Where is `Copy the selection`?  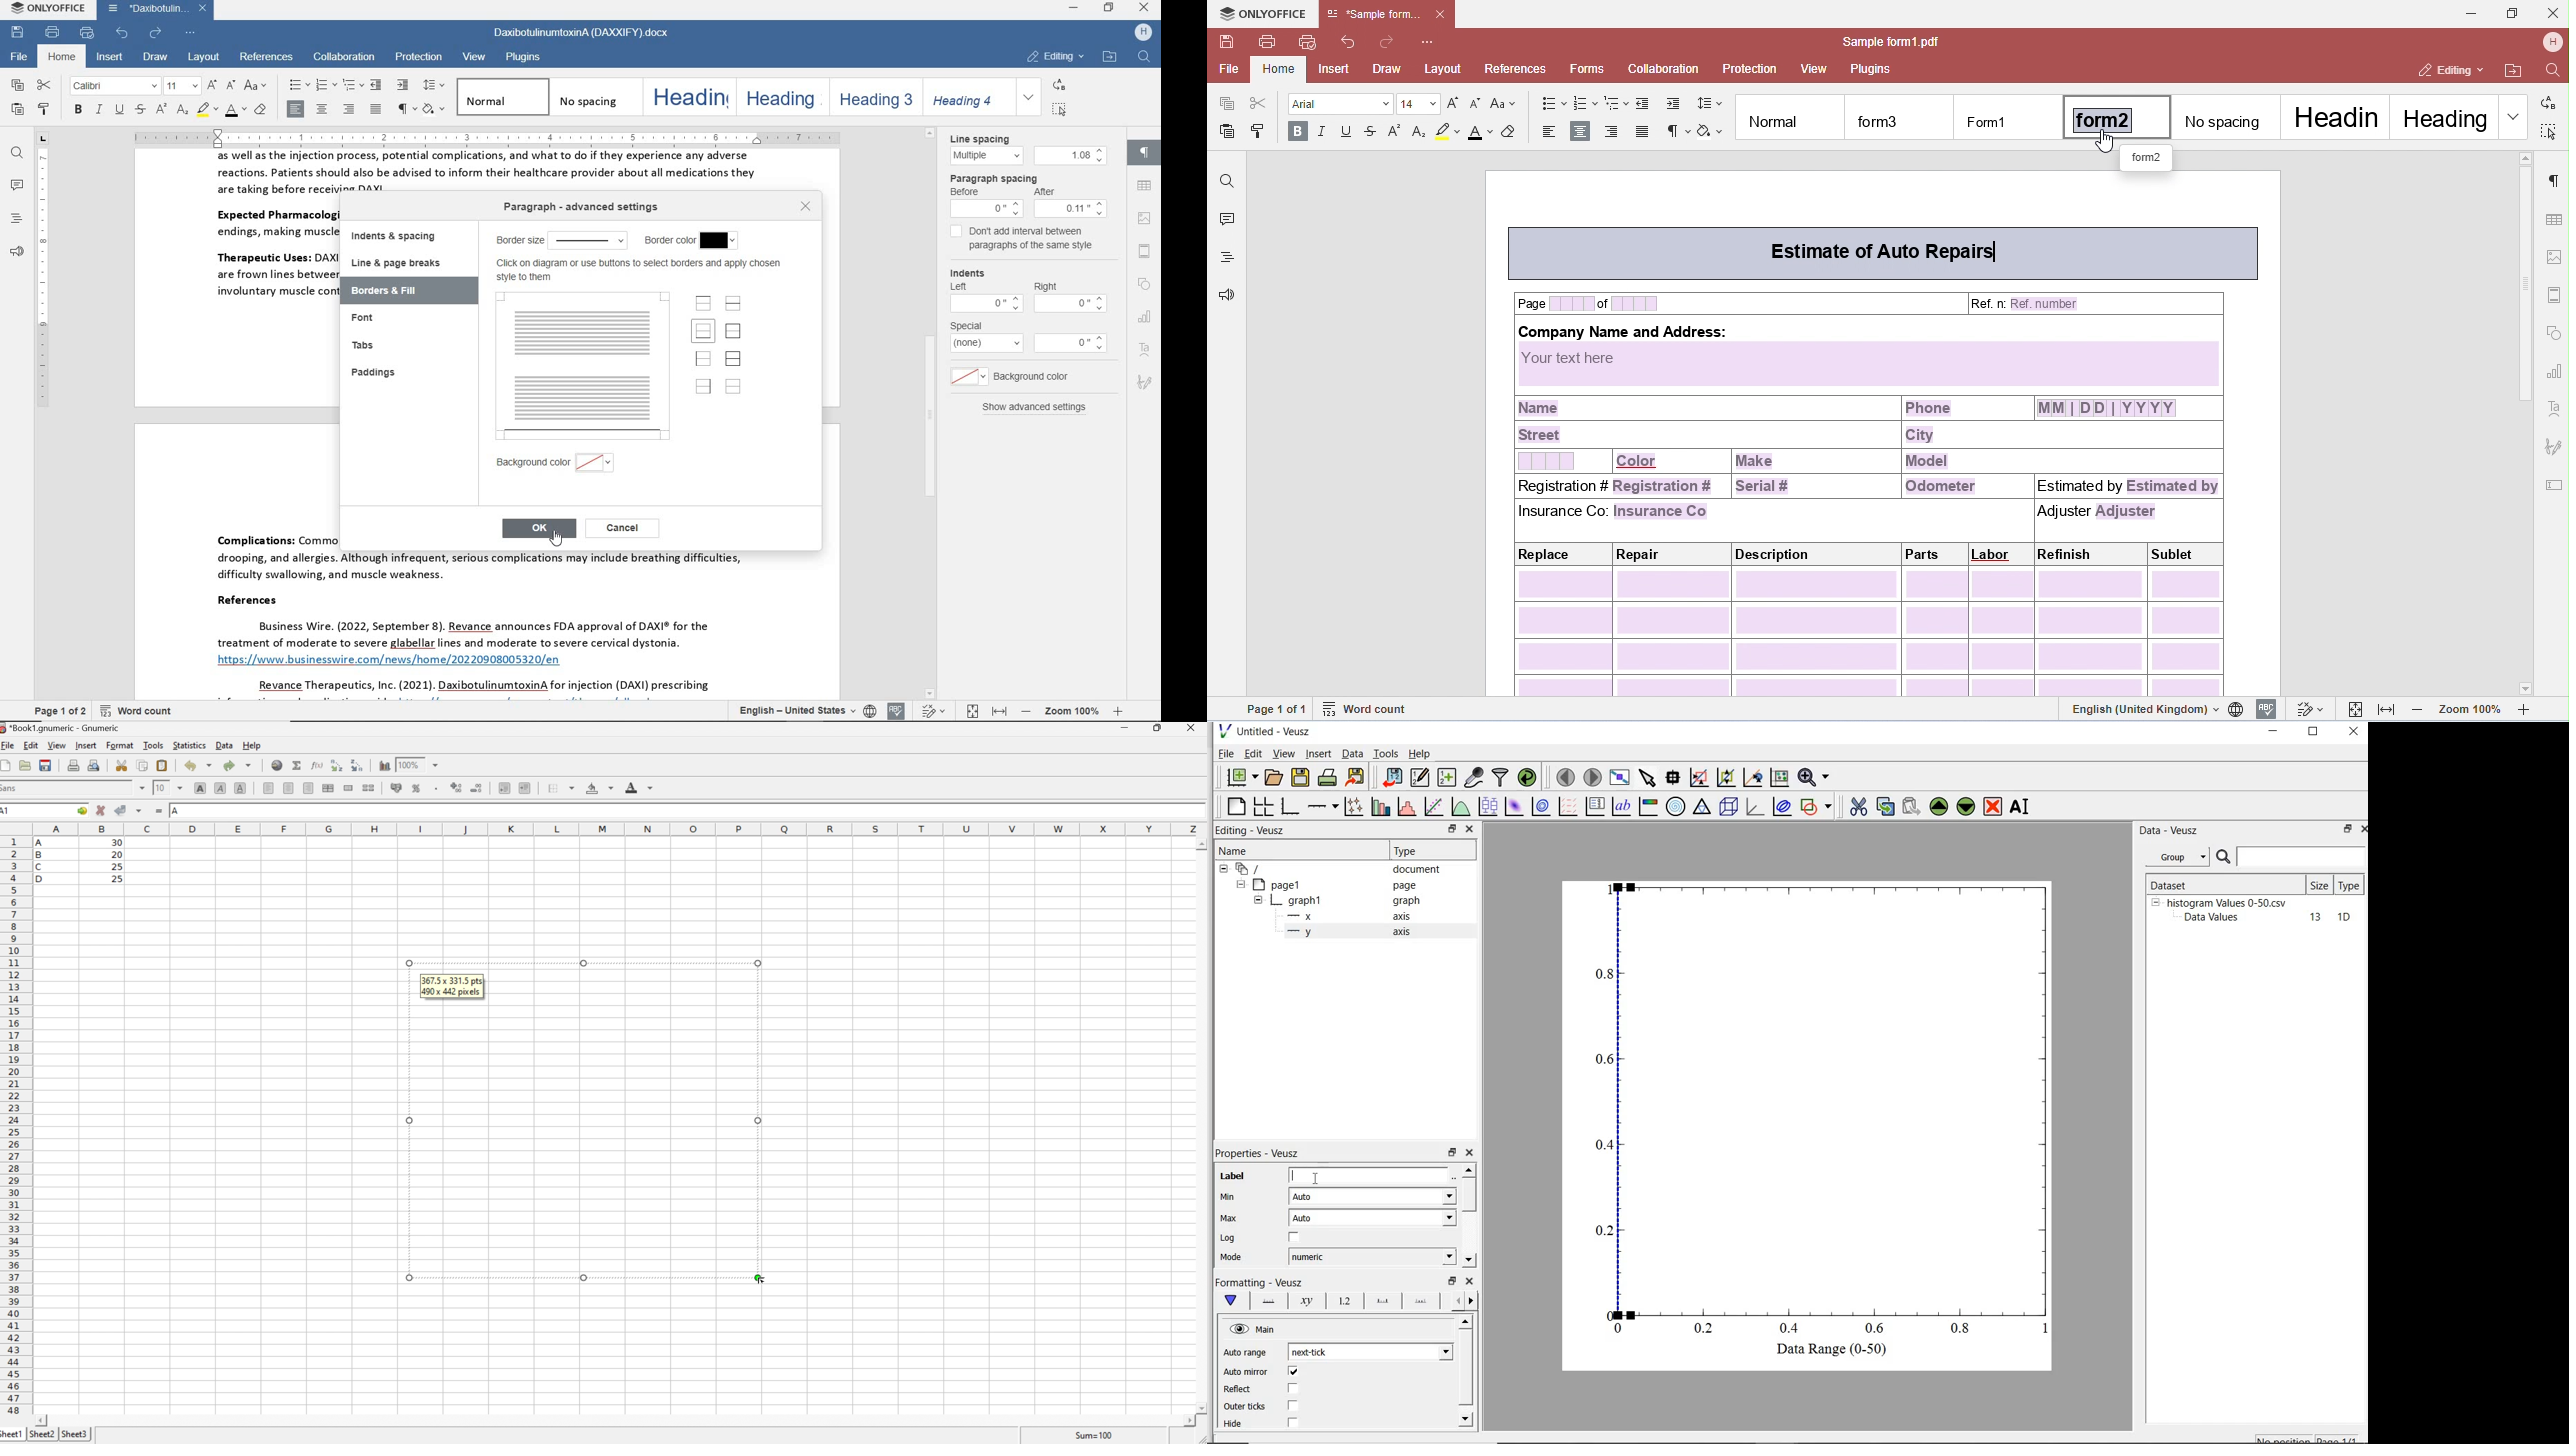 Copy the selection is located at coordinates (143, 766).